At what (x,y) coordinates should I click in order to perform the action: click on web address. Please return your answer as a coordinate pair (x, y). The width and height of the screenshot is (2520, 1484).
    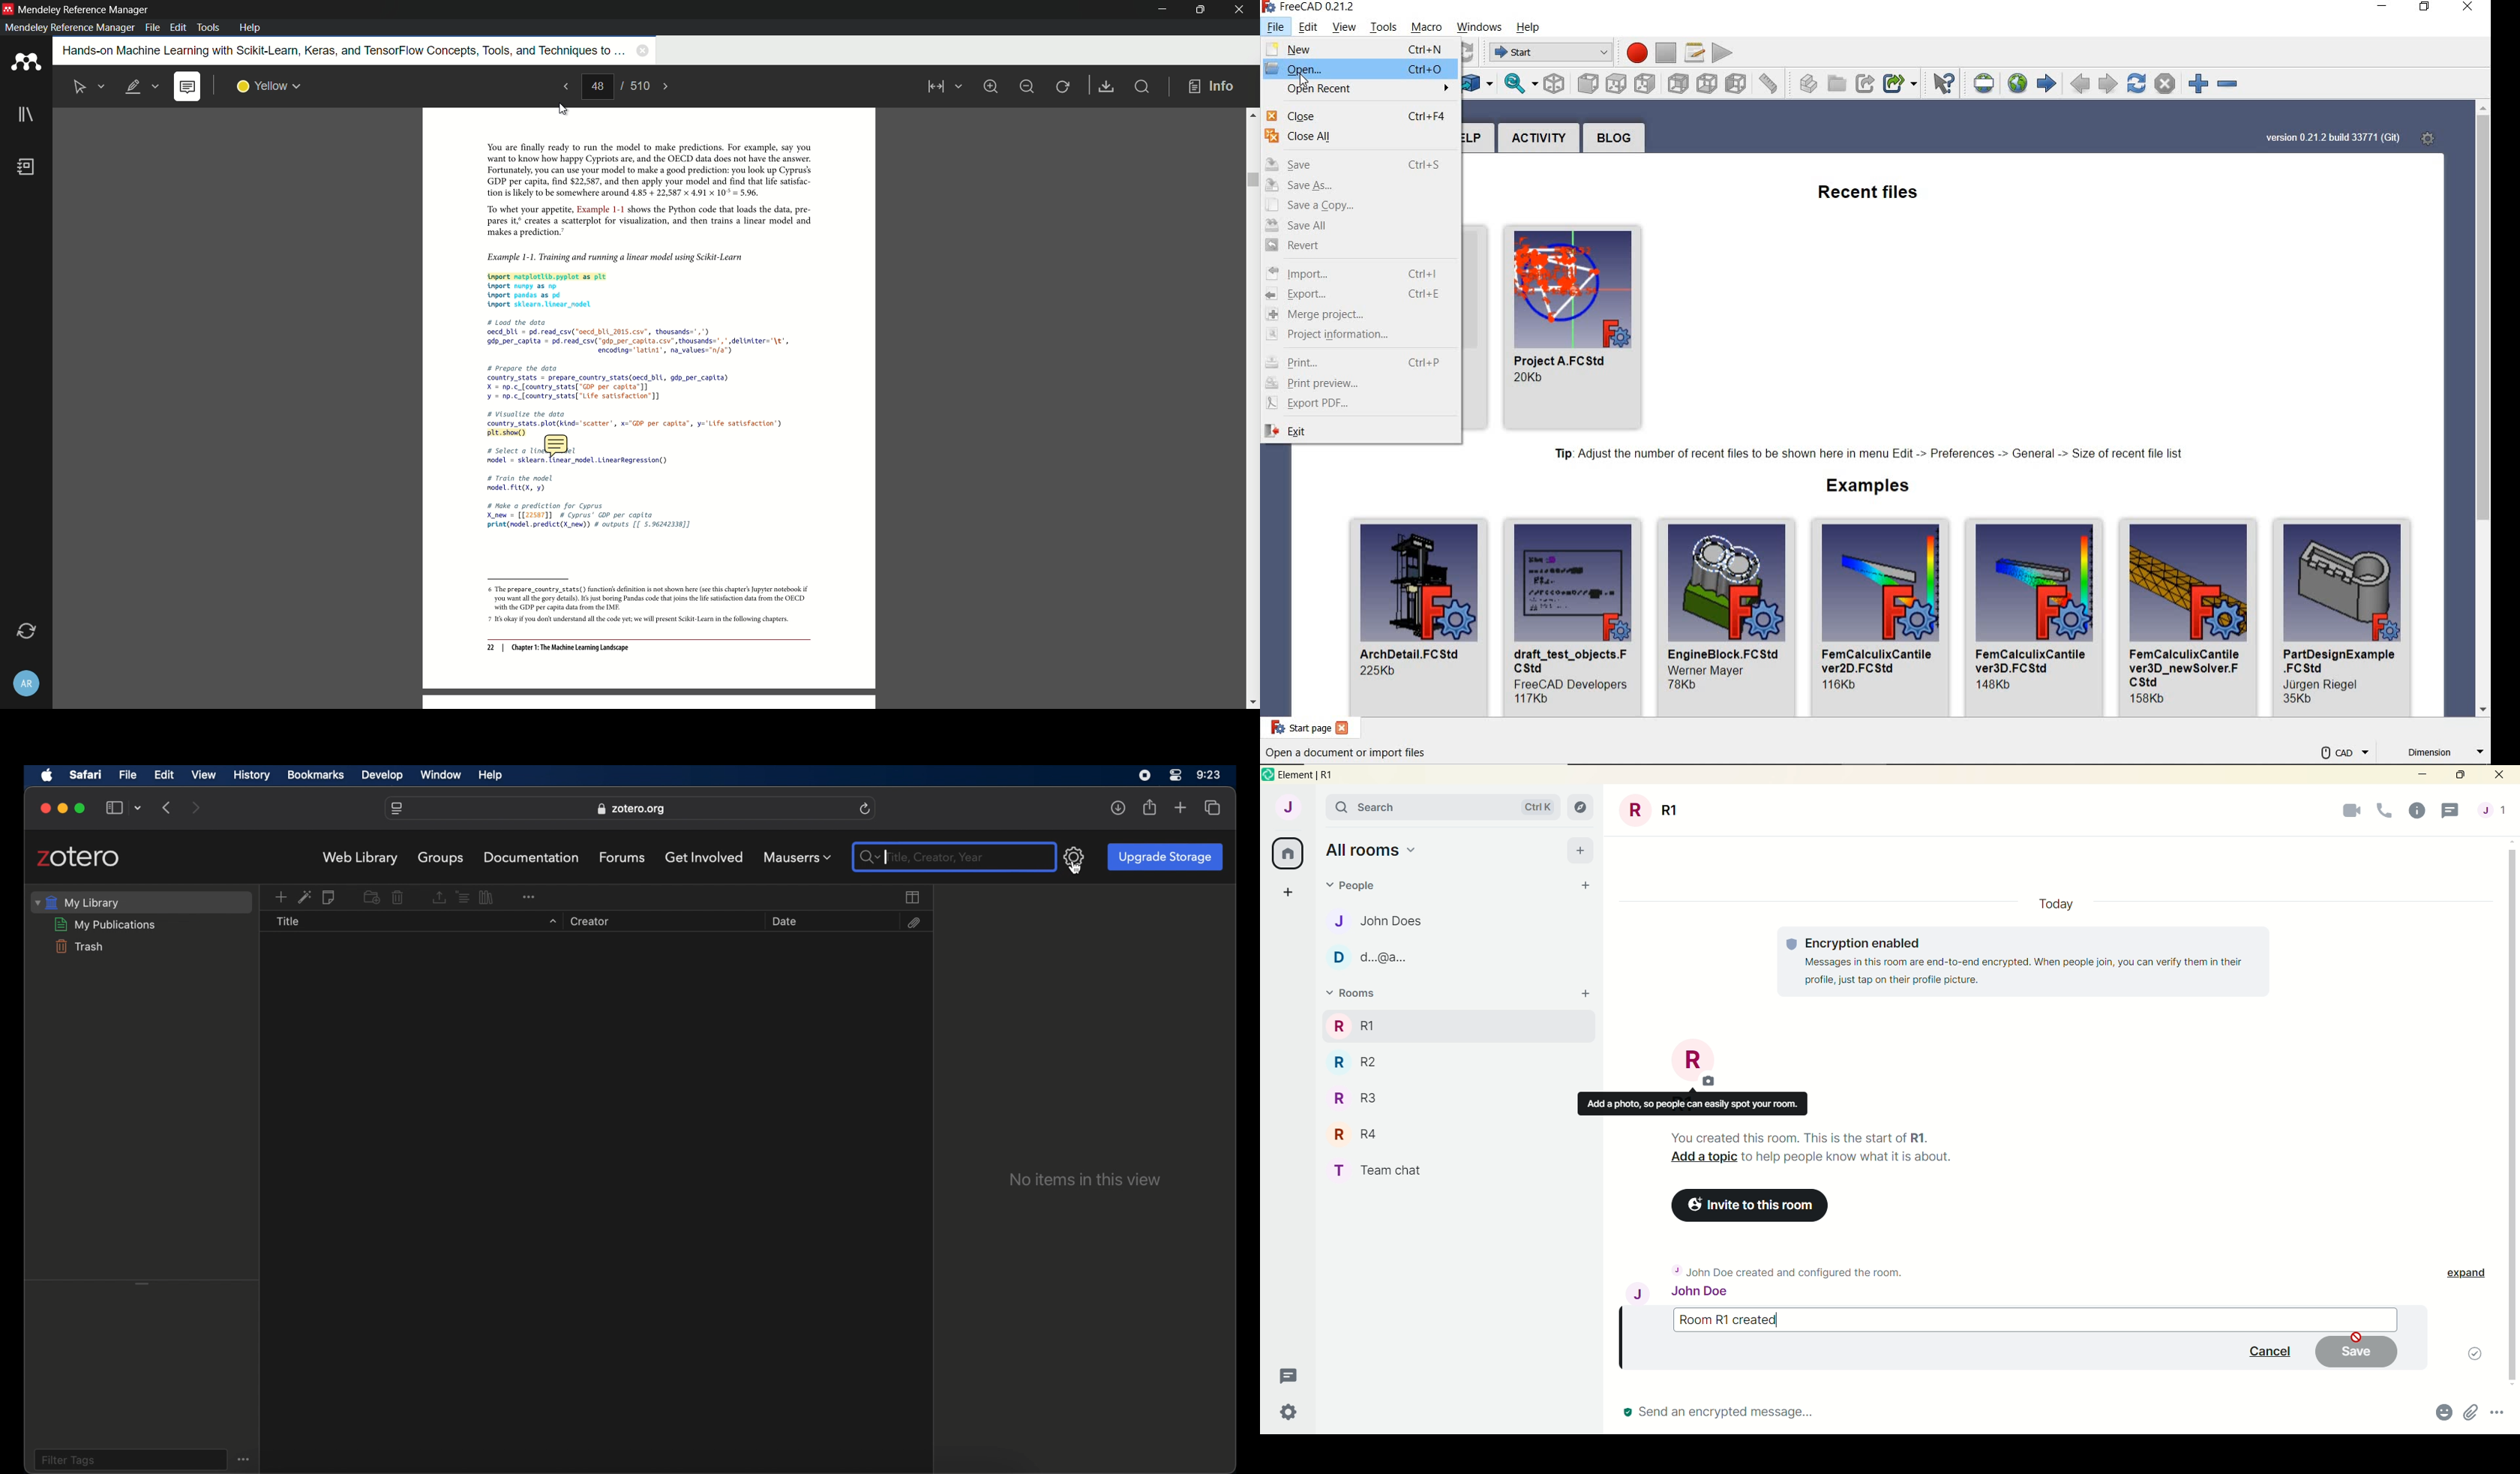
    Looking at the image, I should click on (397, 809).